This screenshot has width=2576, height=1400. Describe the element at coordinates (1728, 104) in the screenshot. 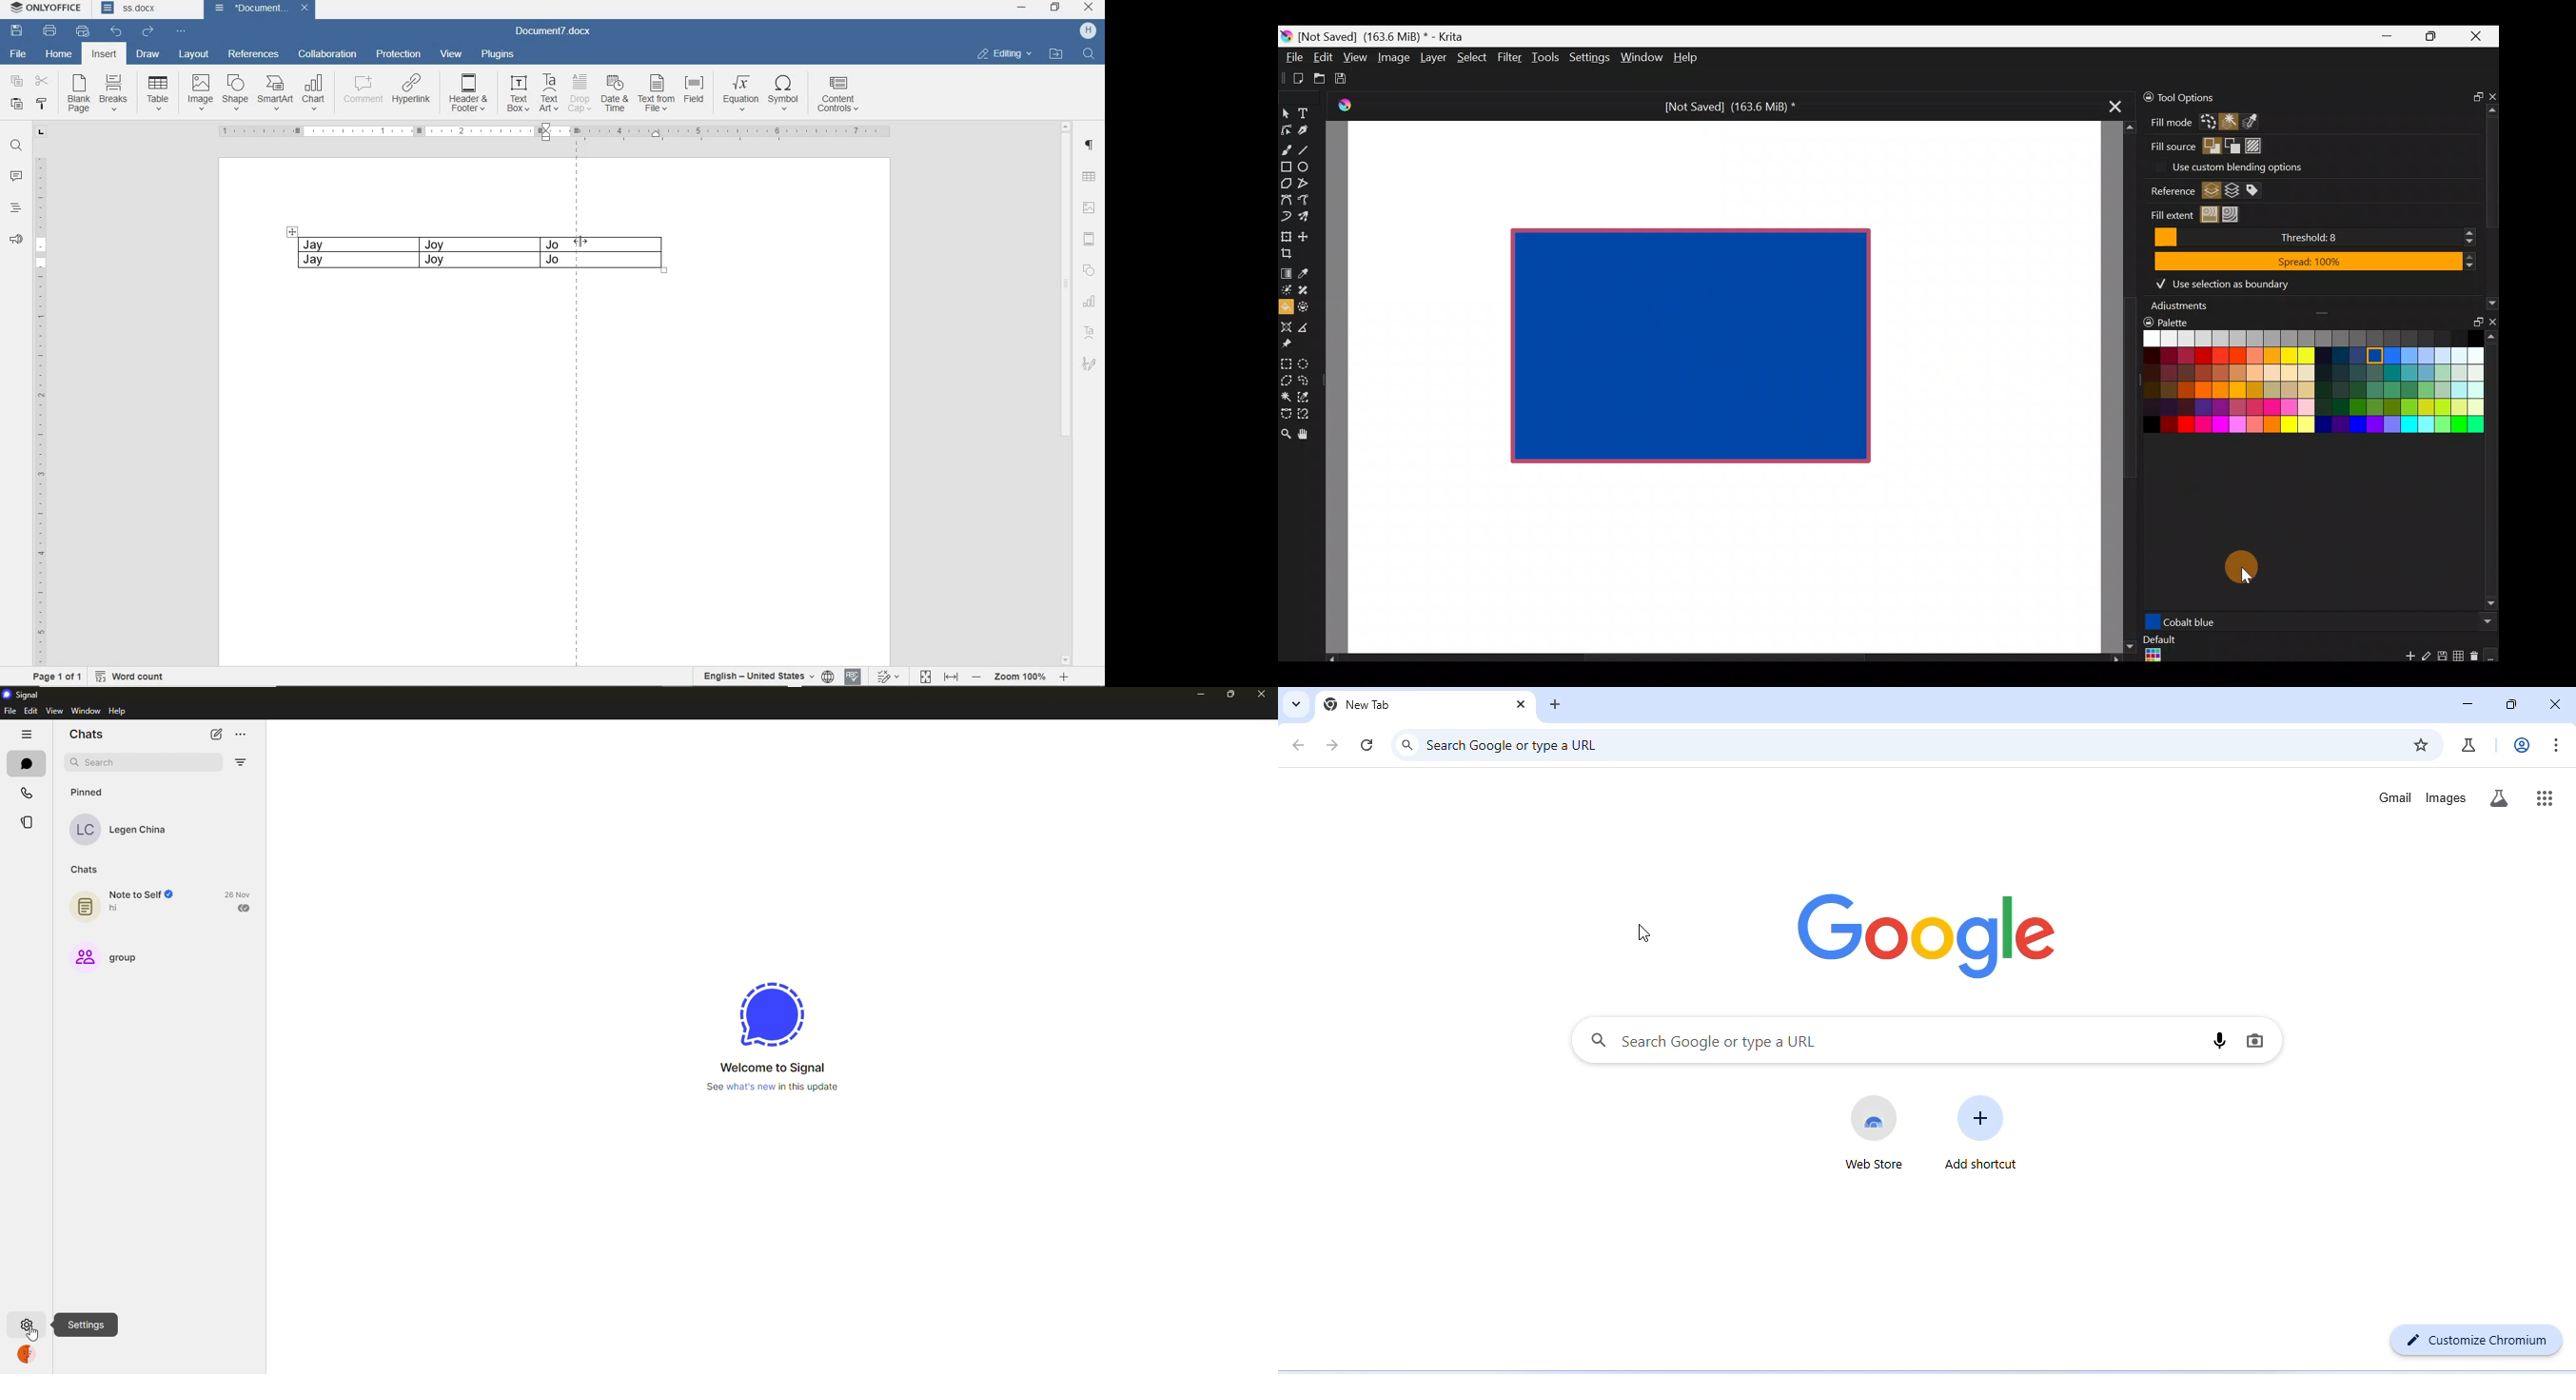

I see `[Not Saved] (163.6 MiB) *` at that location.